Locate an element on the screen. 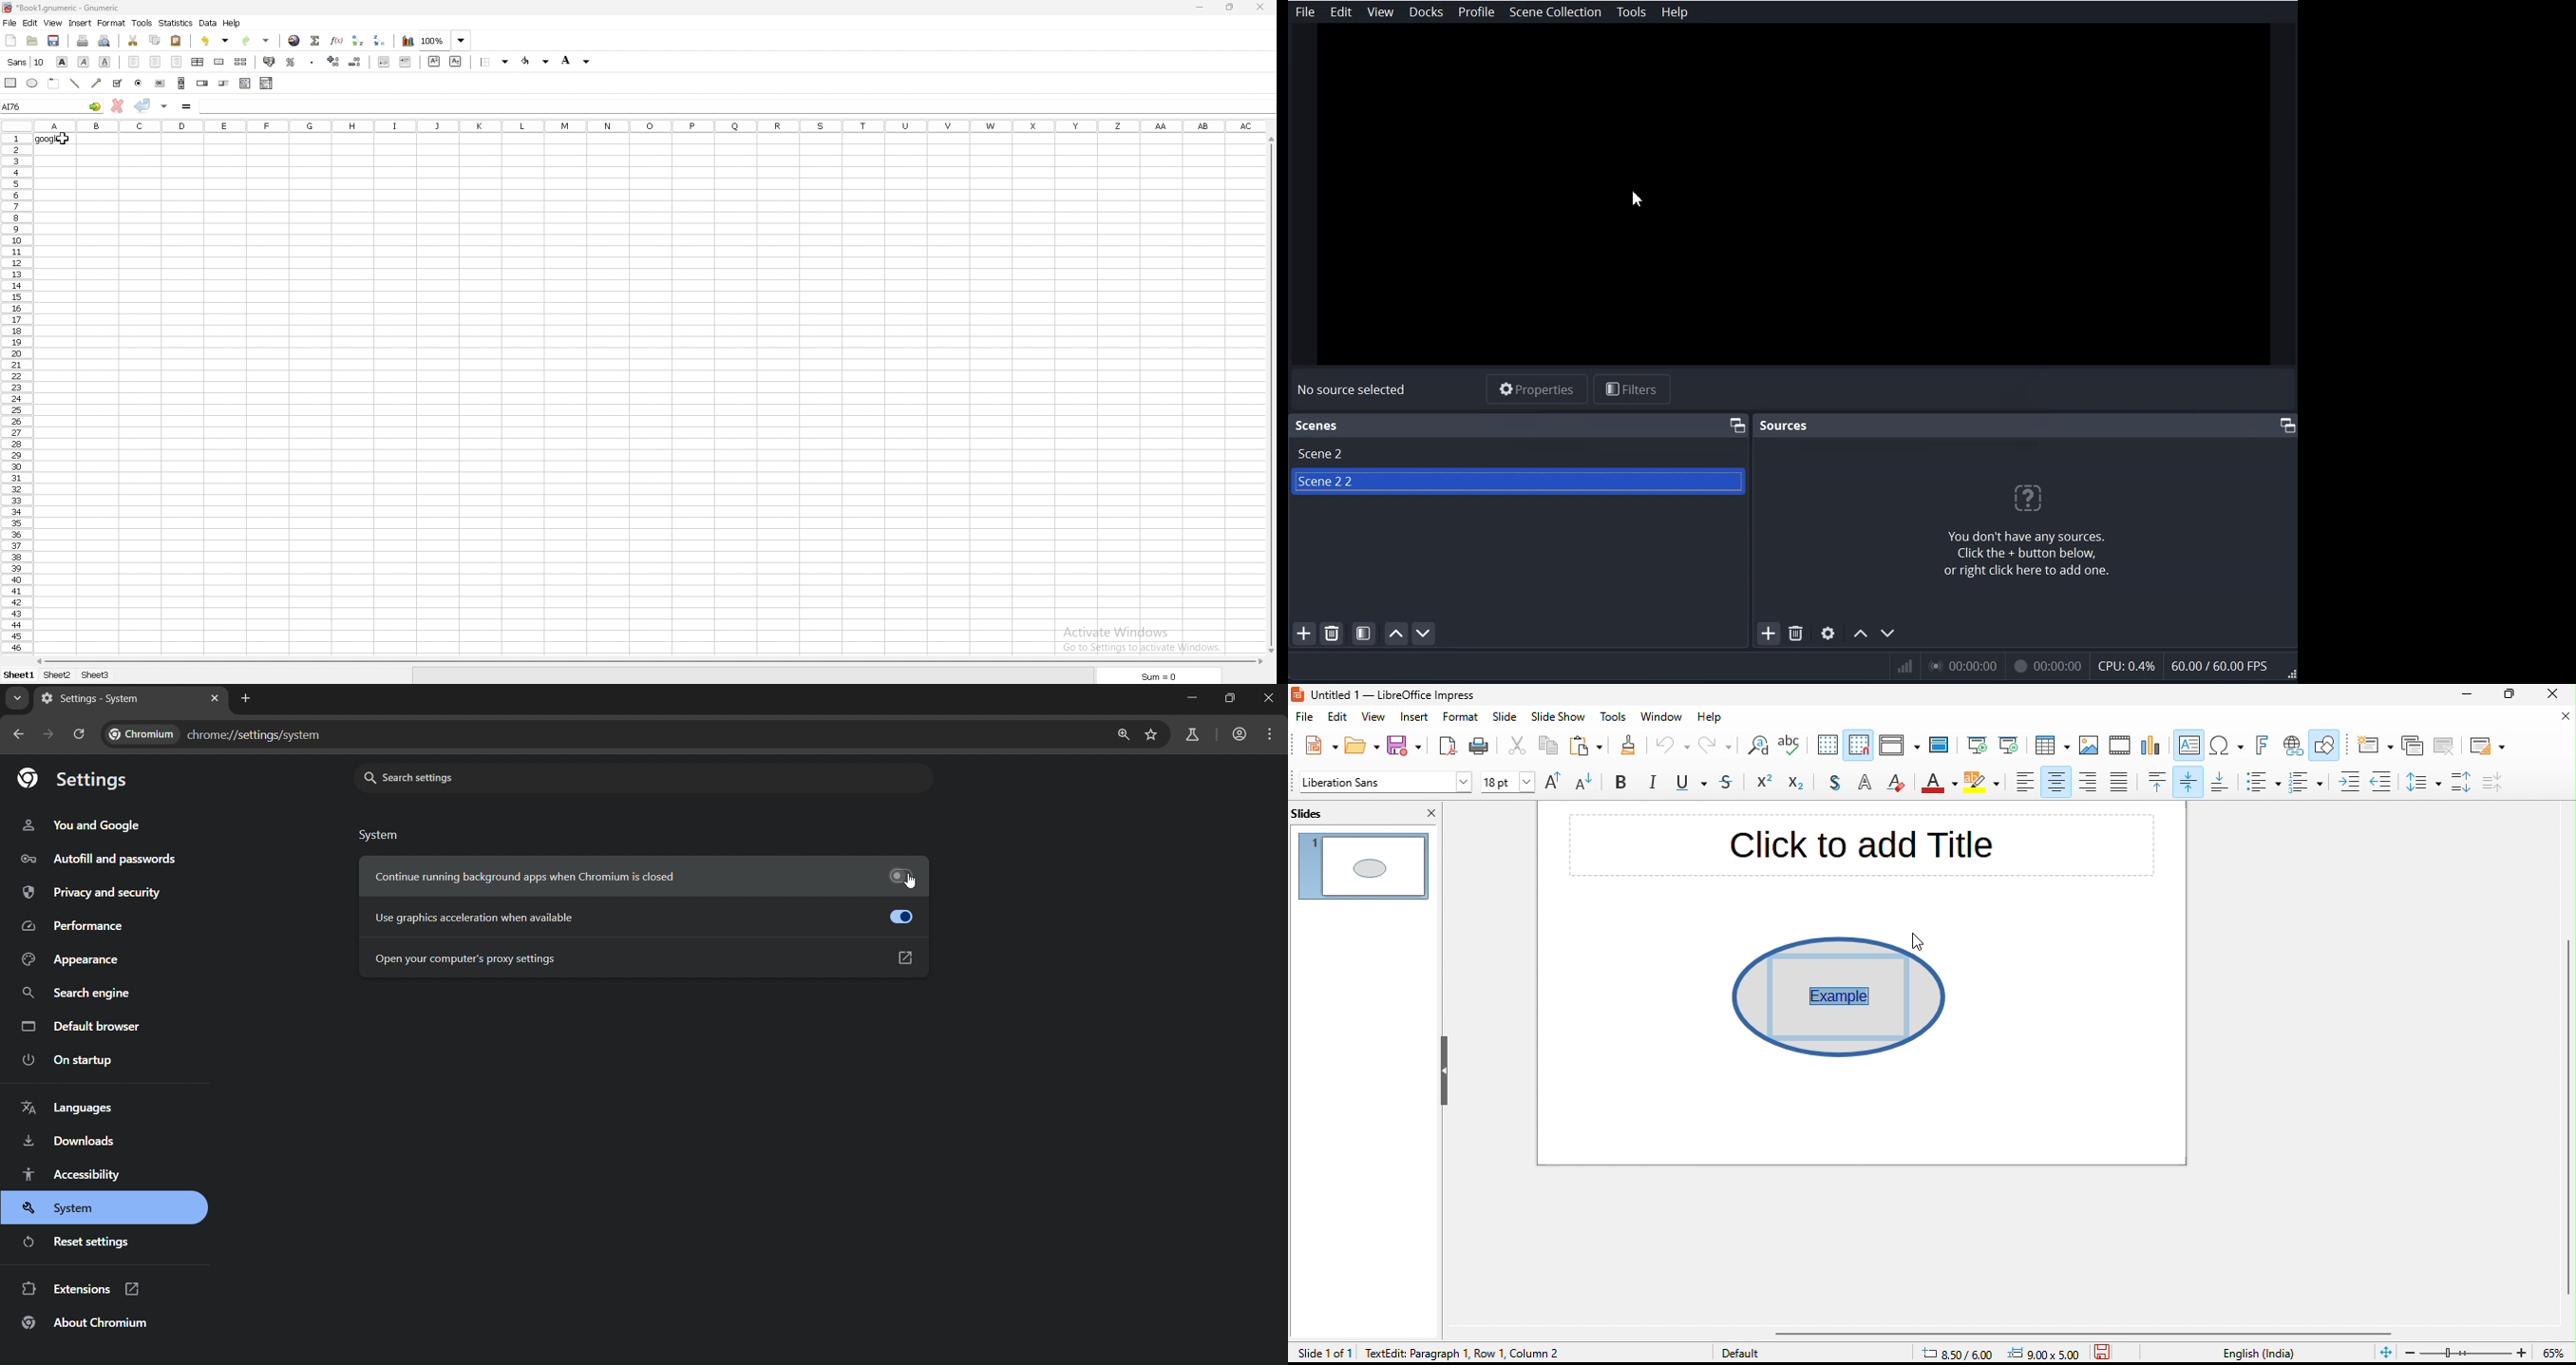  bold is located at coordinates (63, 62).